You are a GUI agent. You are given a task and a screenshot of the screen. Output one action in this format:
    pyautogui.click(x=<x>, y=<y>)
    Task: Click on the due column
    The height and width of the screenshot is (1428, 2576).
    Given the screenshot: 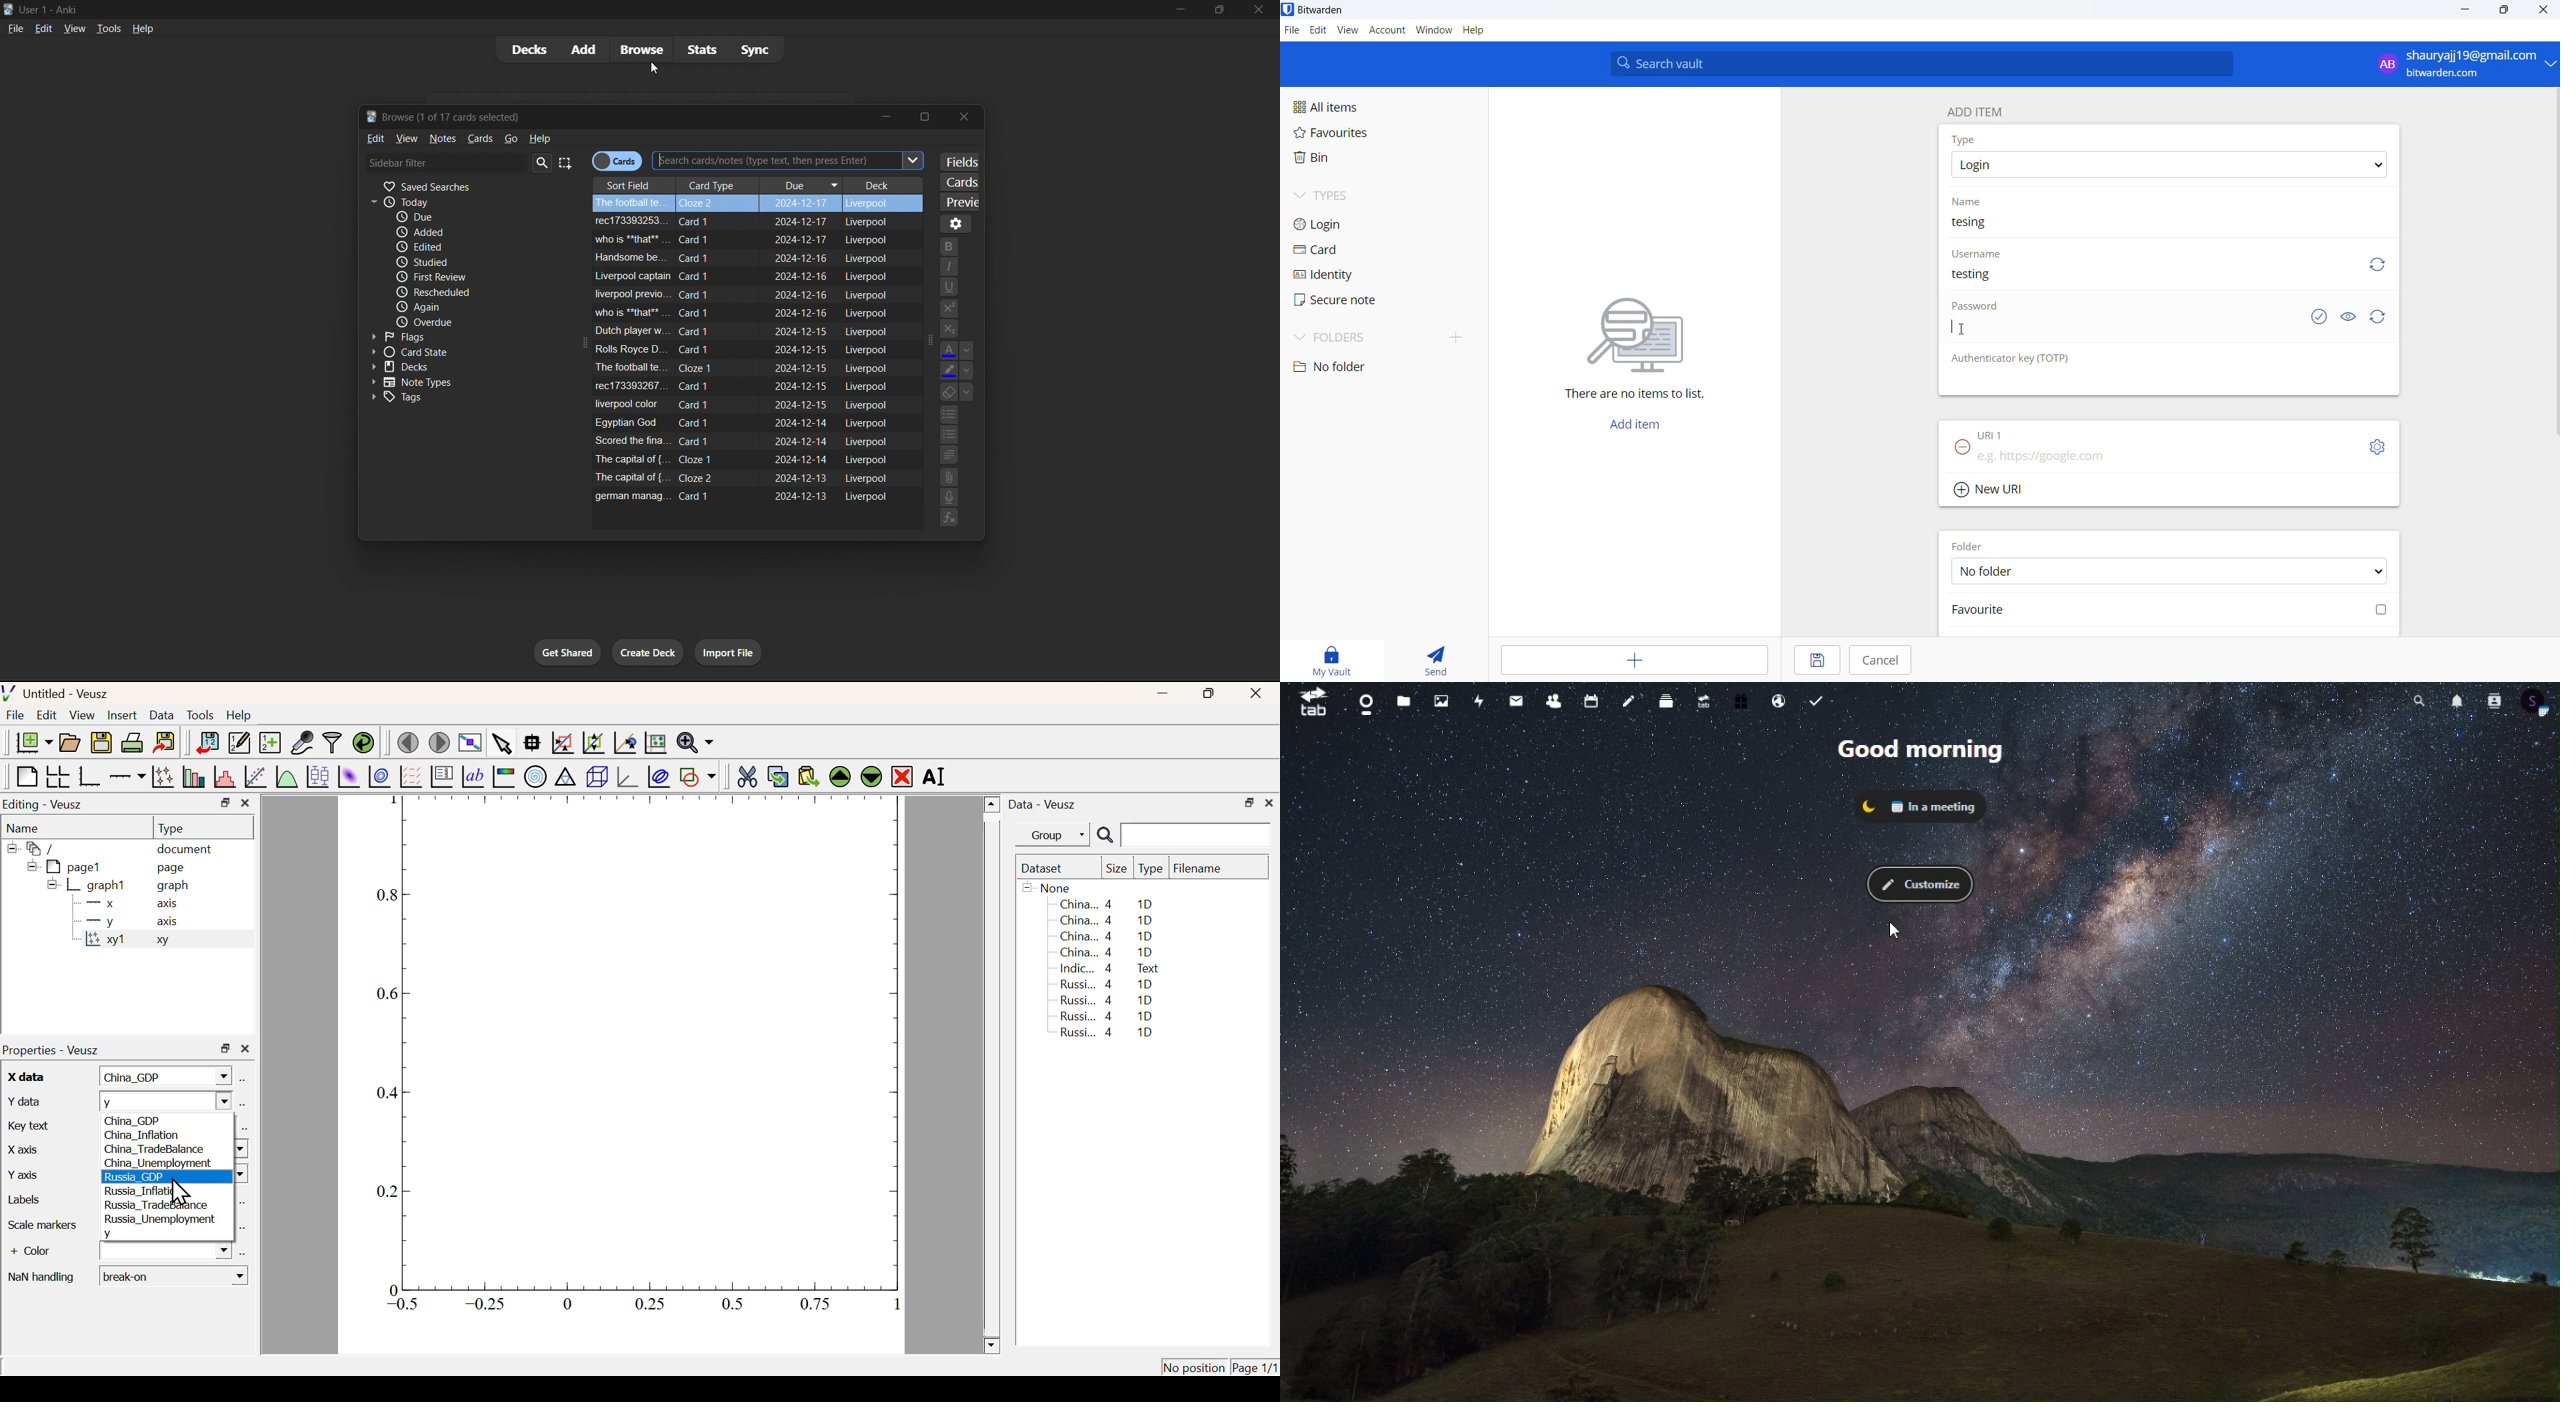 What is the action you would take?
    pyautogui.click(x=803, y=185)
    